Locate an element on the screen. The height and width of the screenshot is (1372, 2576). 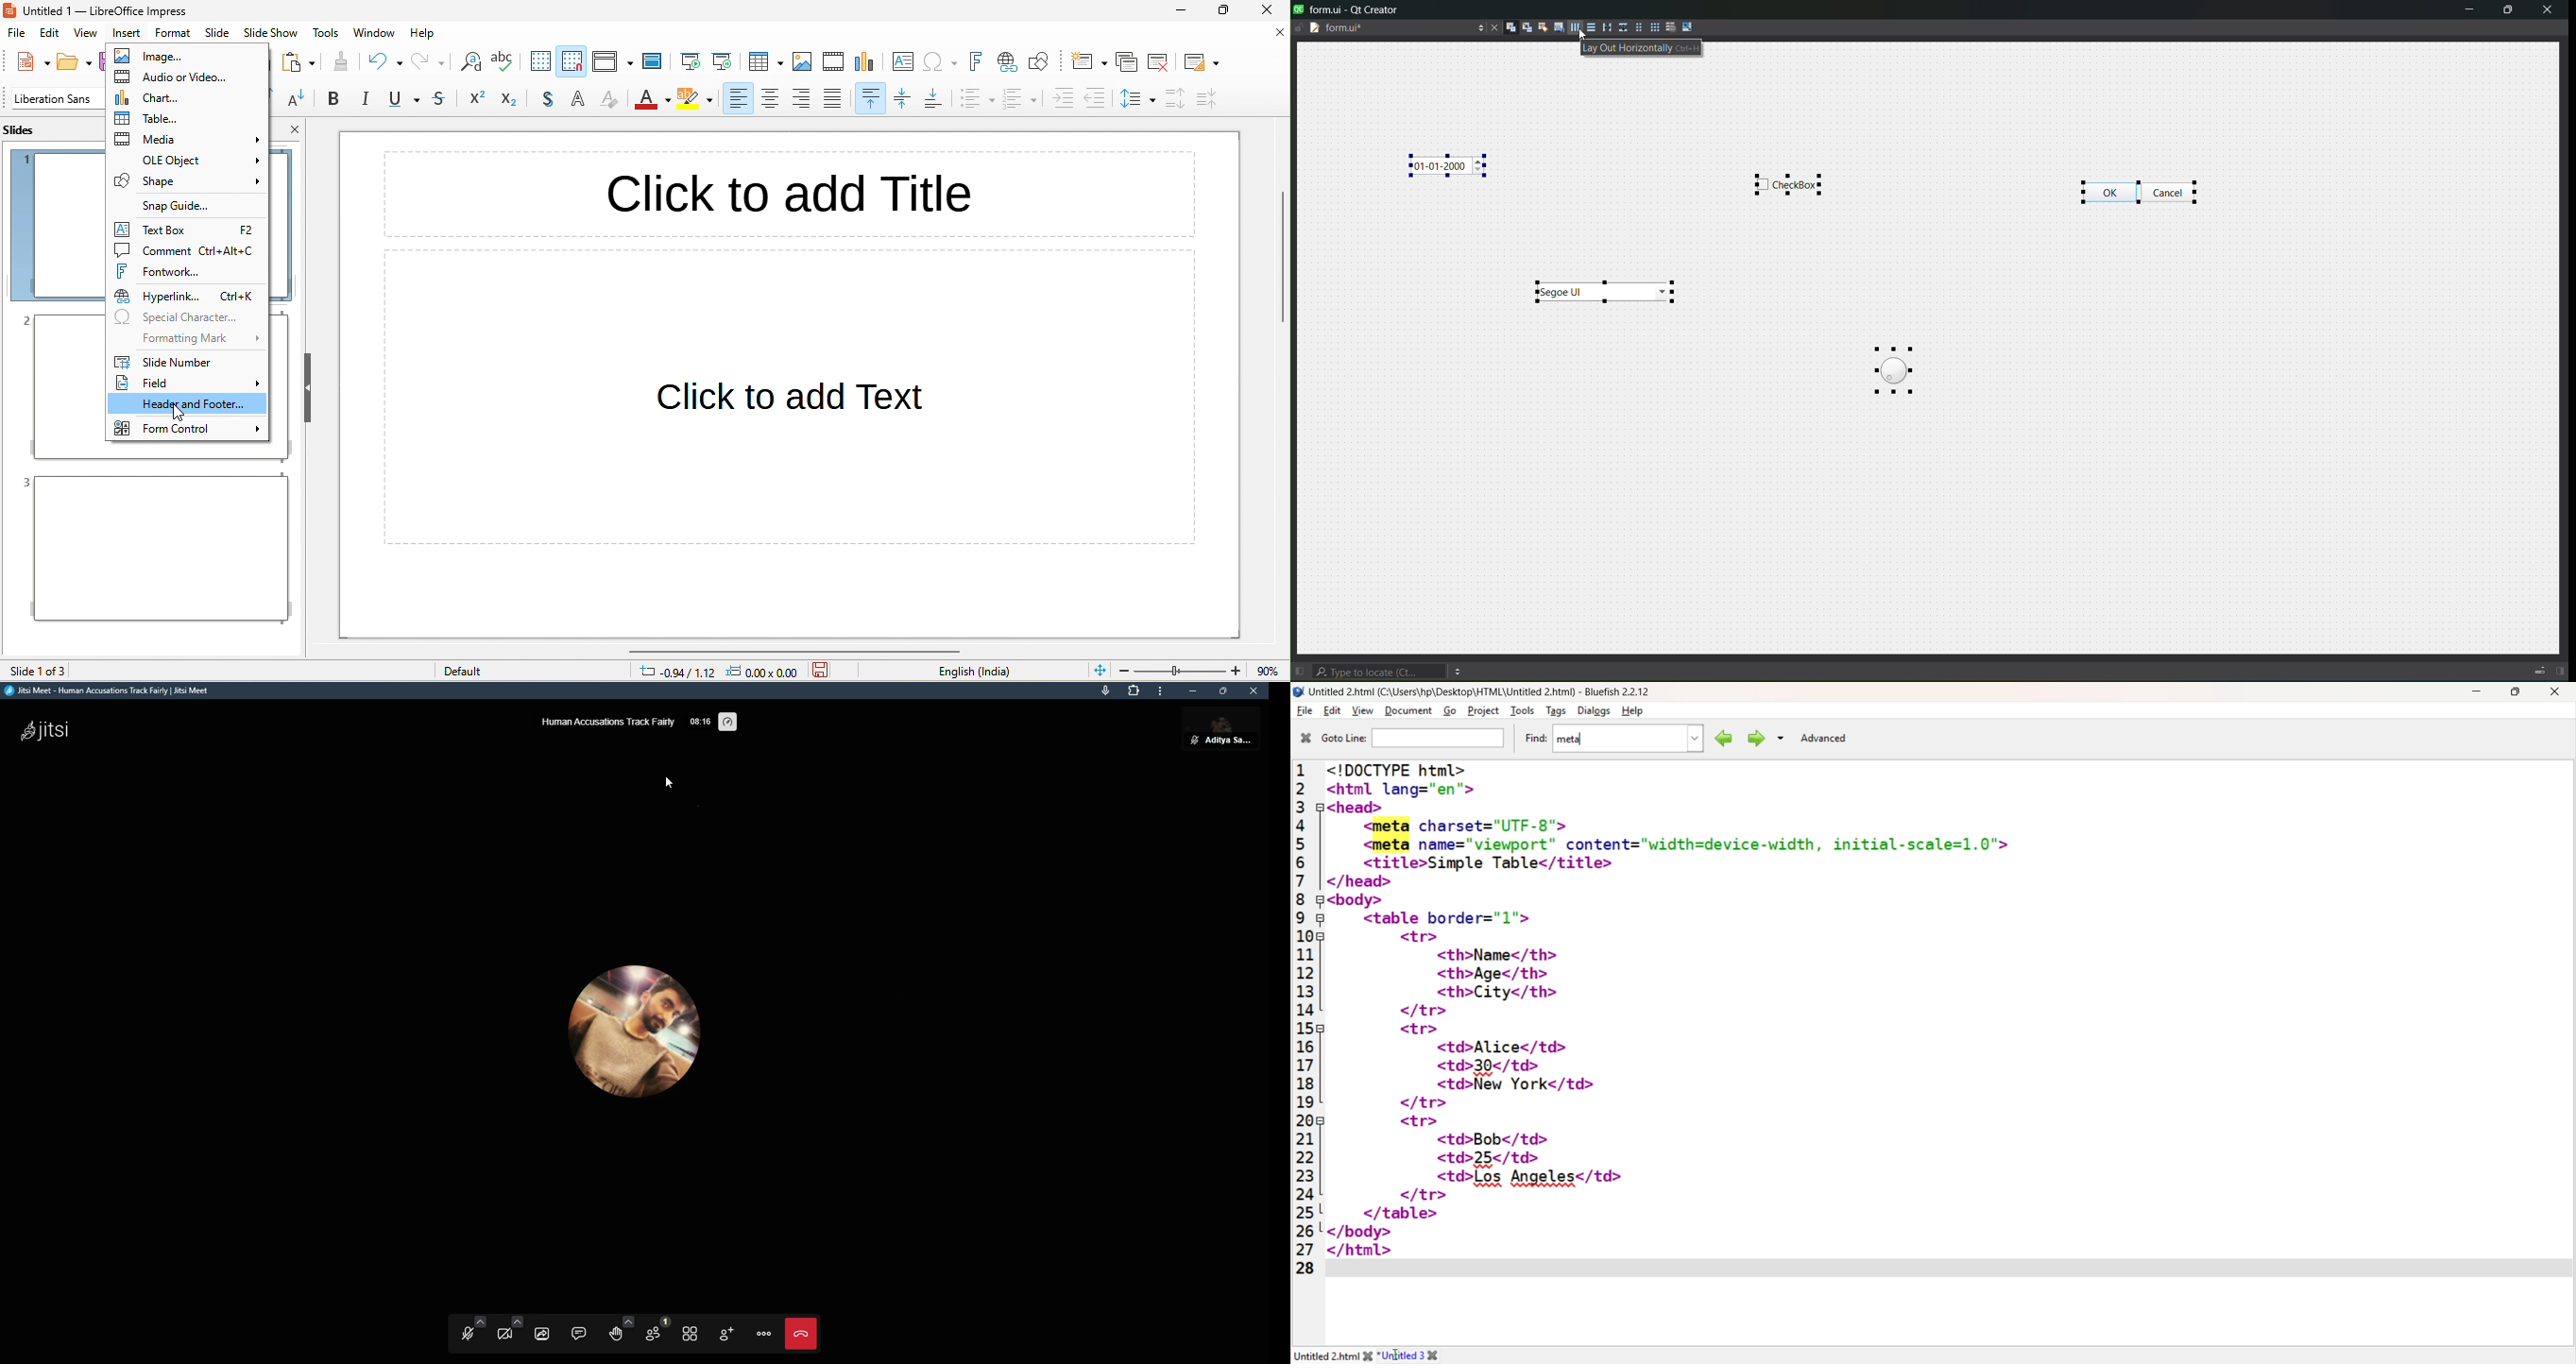
minimize is located at coordinates (1192, 691).